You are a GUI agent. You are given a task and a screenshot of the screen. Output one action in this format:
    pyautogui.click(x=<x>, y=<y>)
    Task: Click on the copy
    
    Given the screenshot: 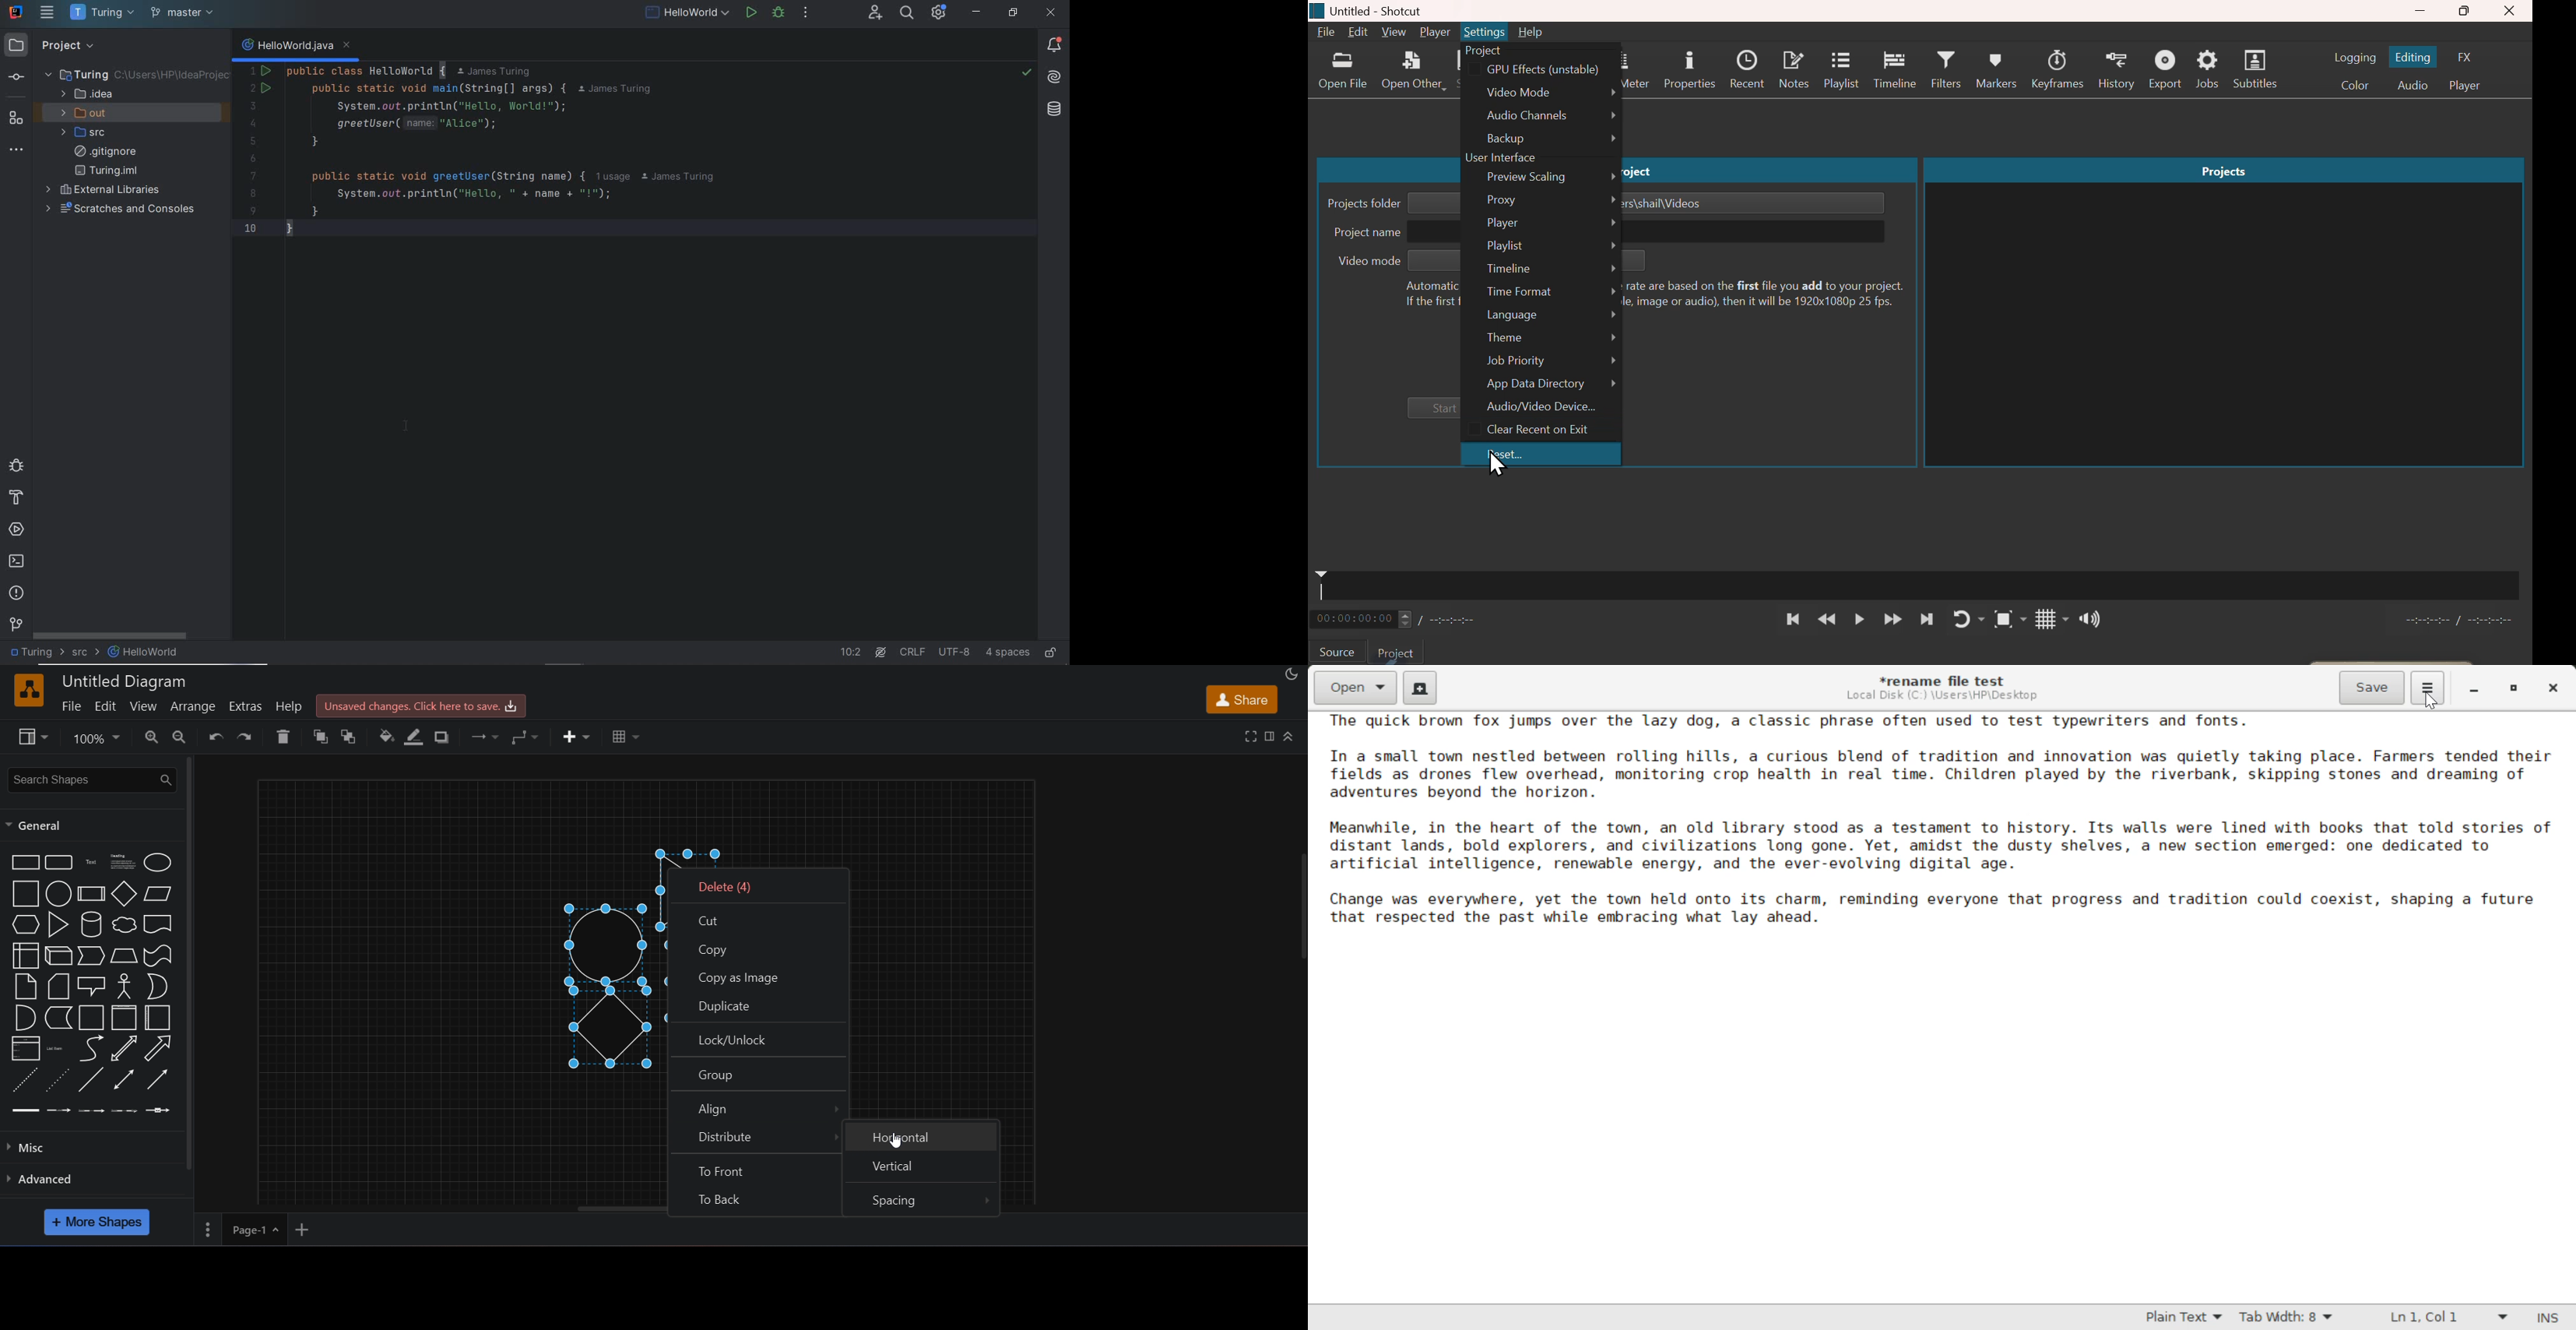 What is the action you would take?
    pyautogui.click(x=756, y=946)
    